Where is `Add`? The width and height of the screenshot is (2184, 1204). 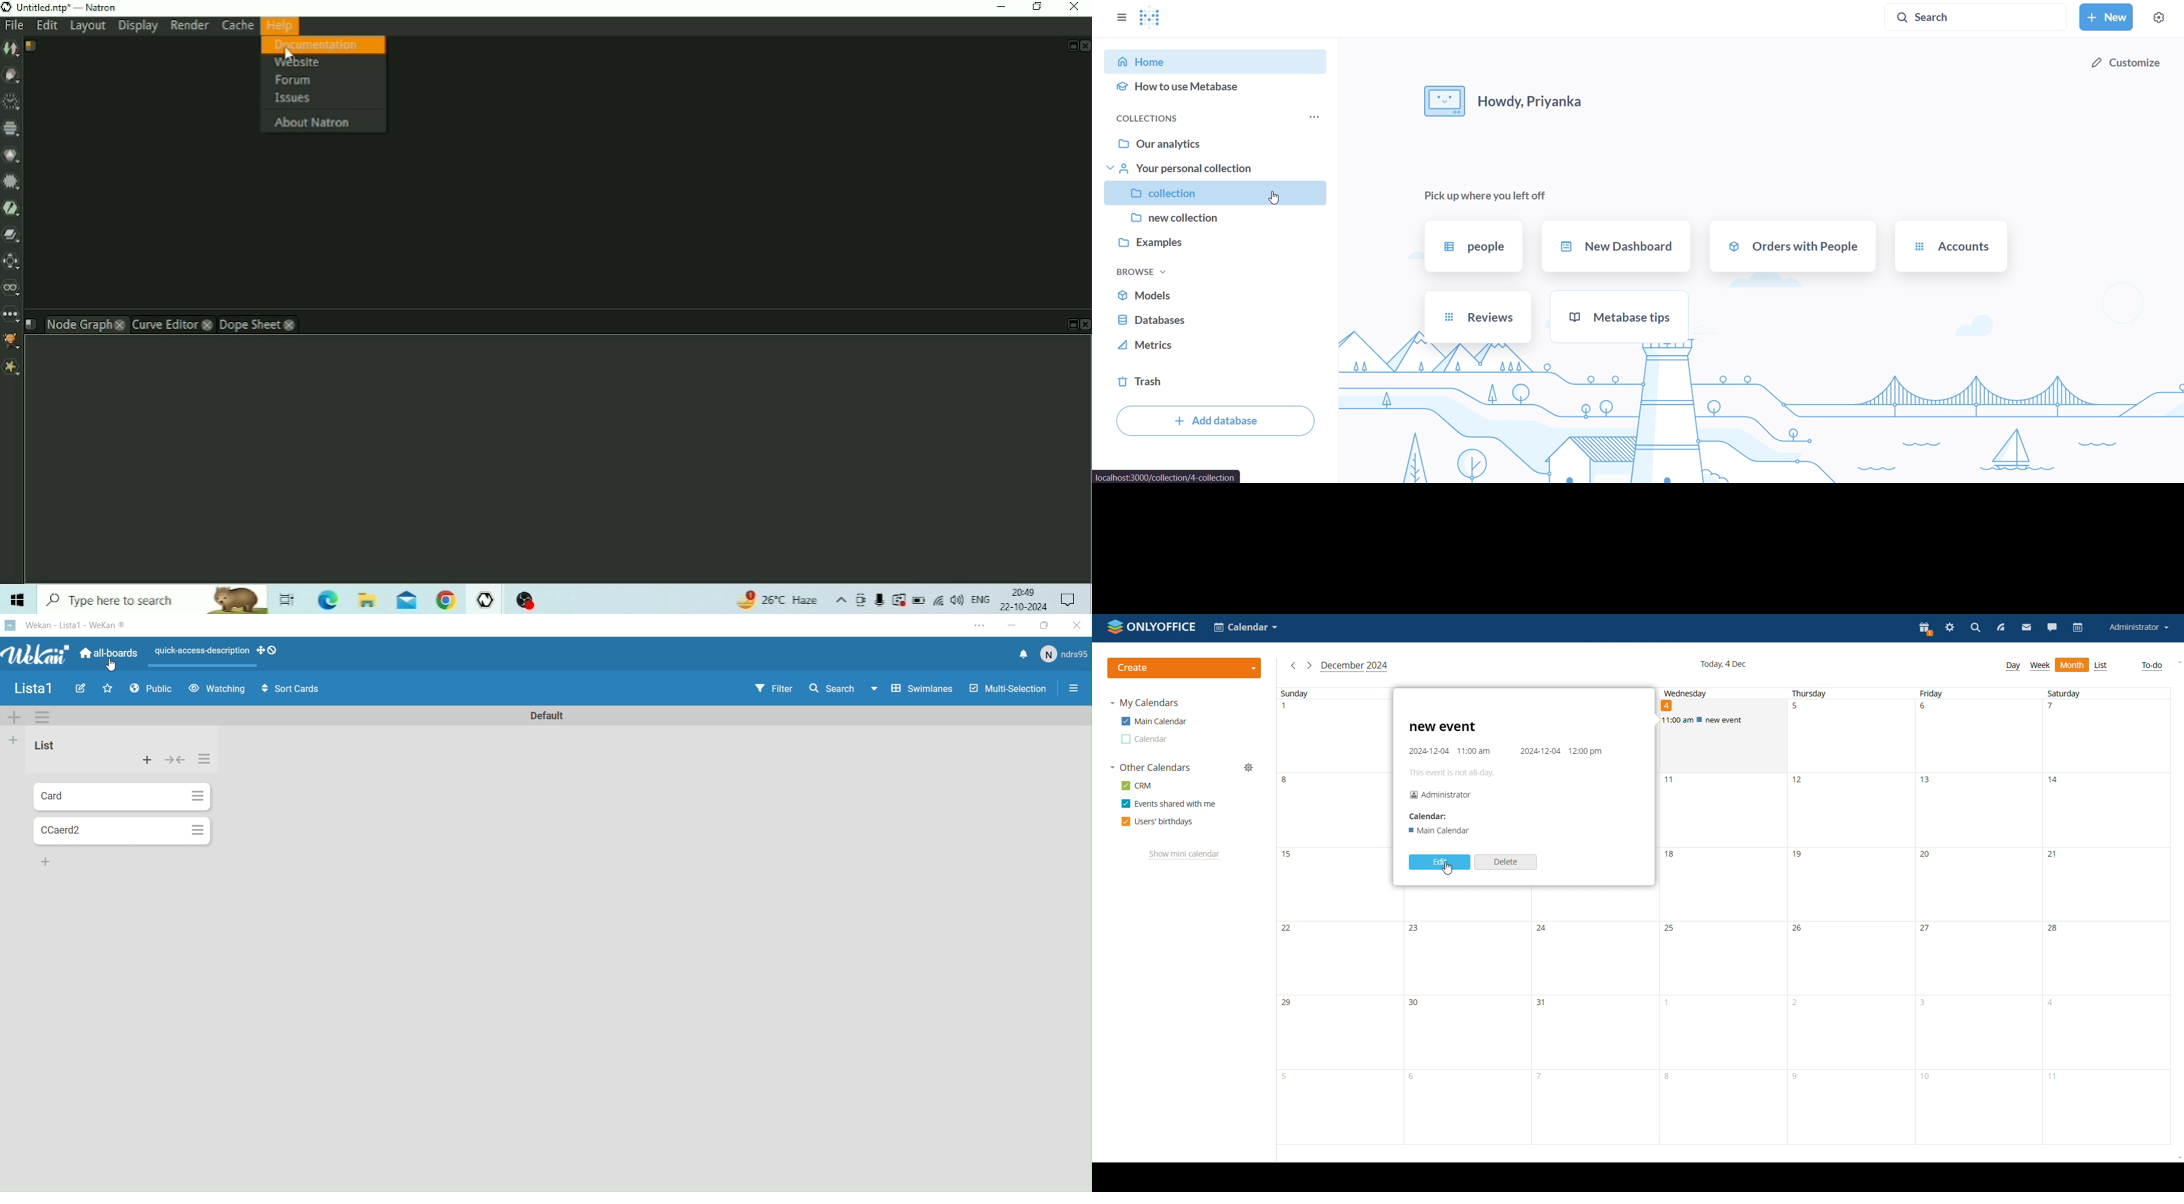
Add is located at coordinates (16, 742).